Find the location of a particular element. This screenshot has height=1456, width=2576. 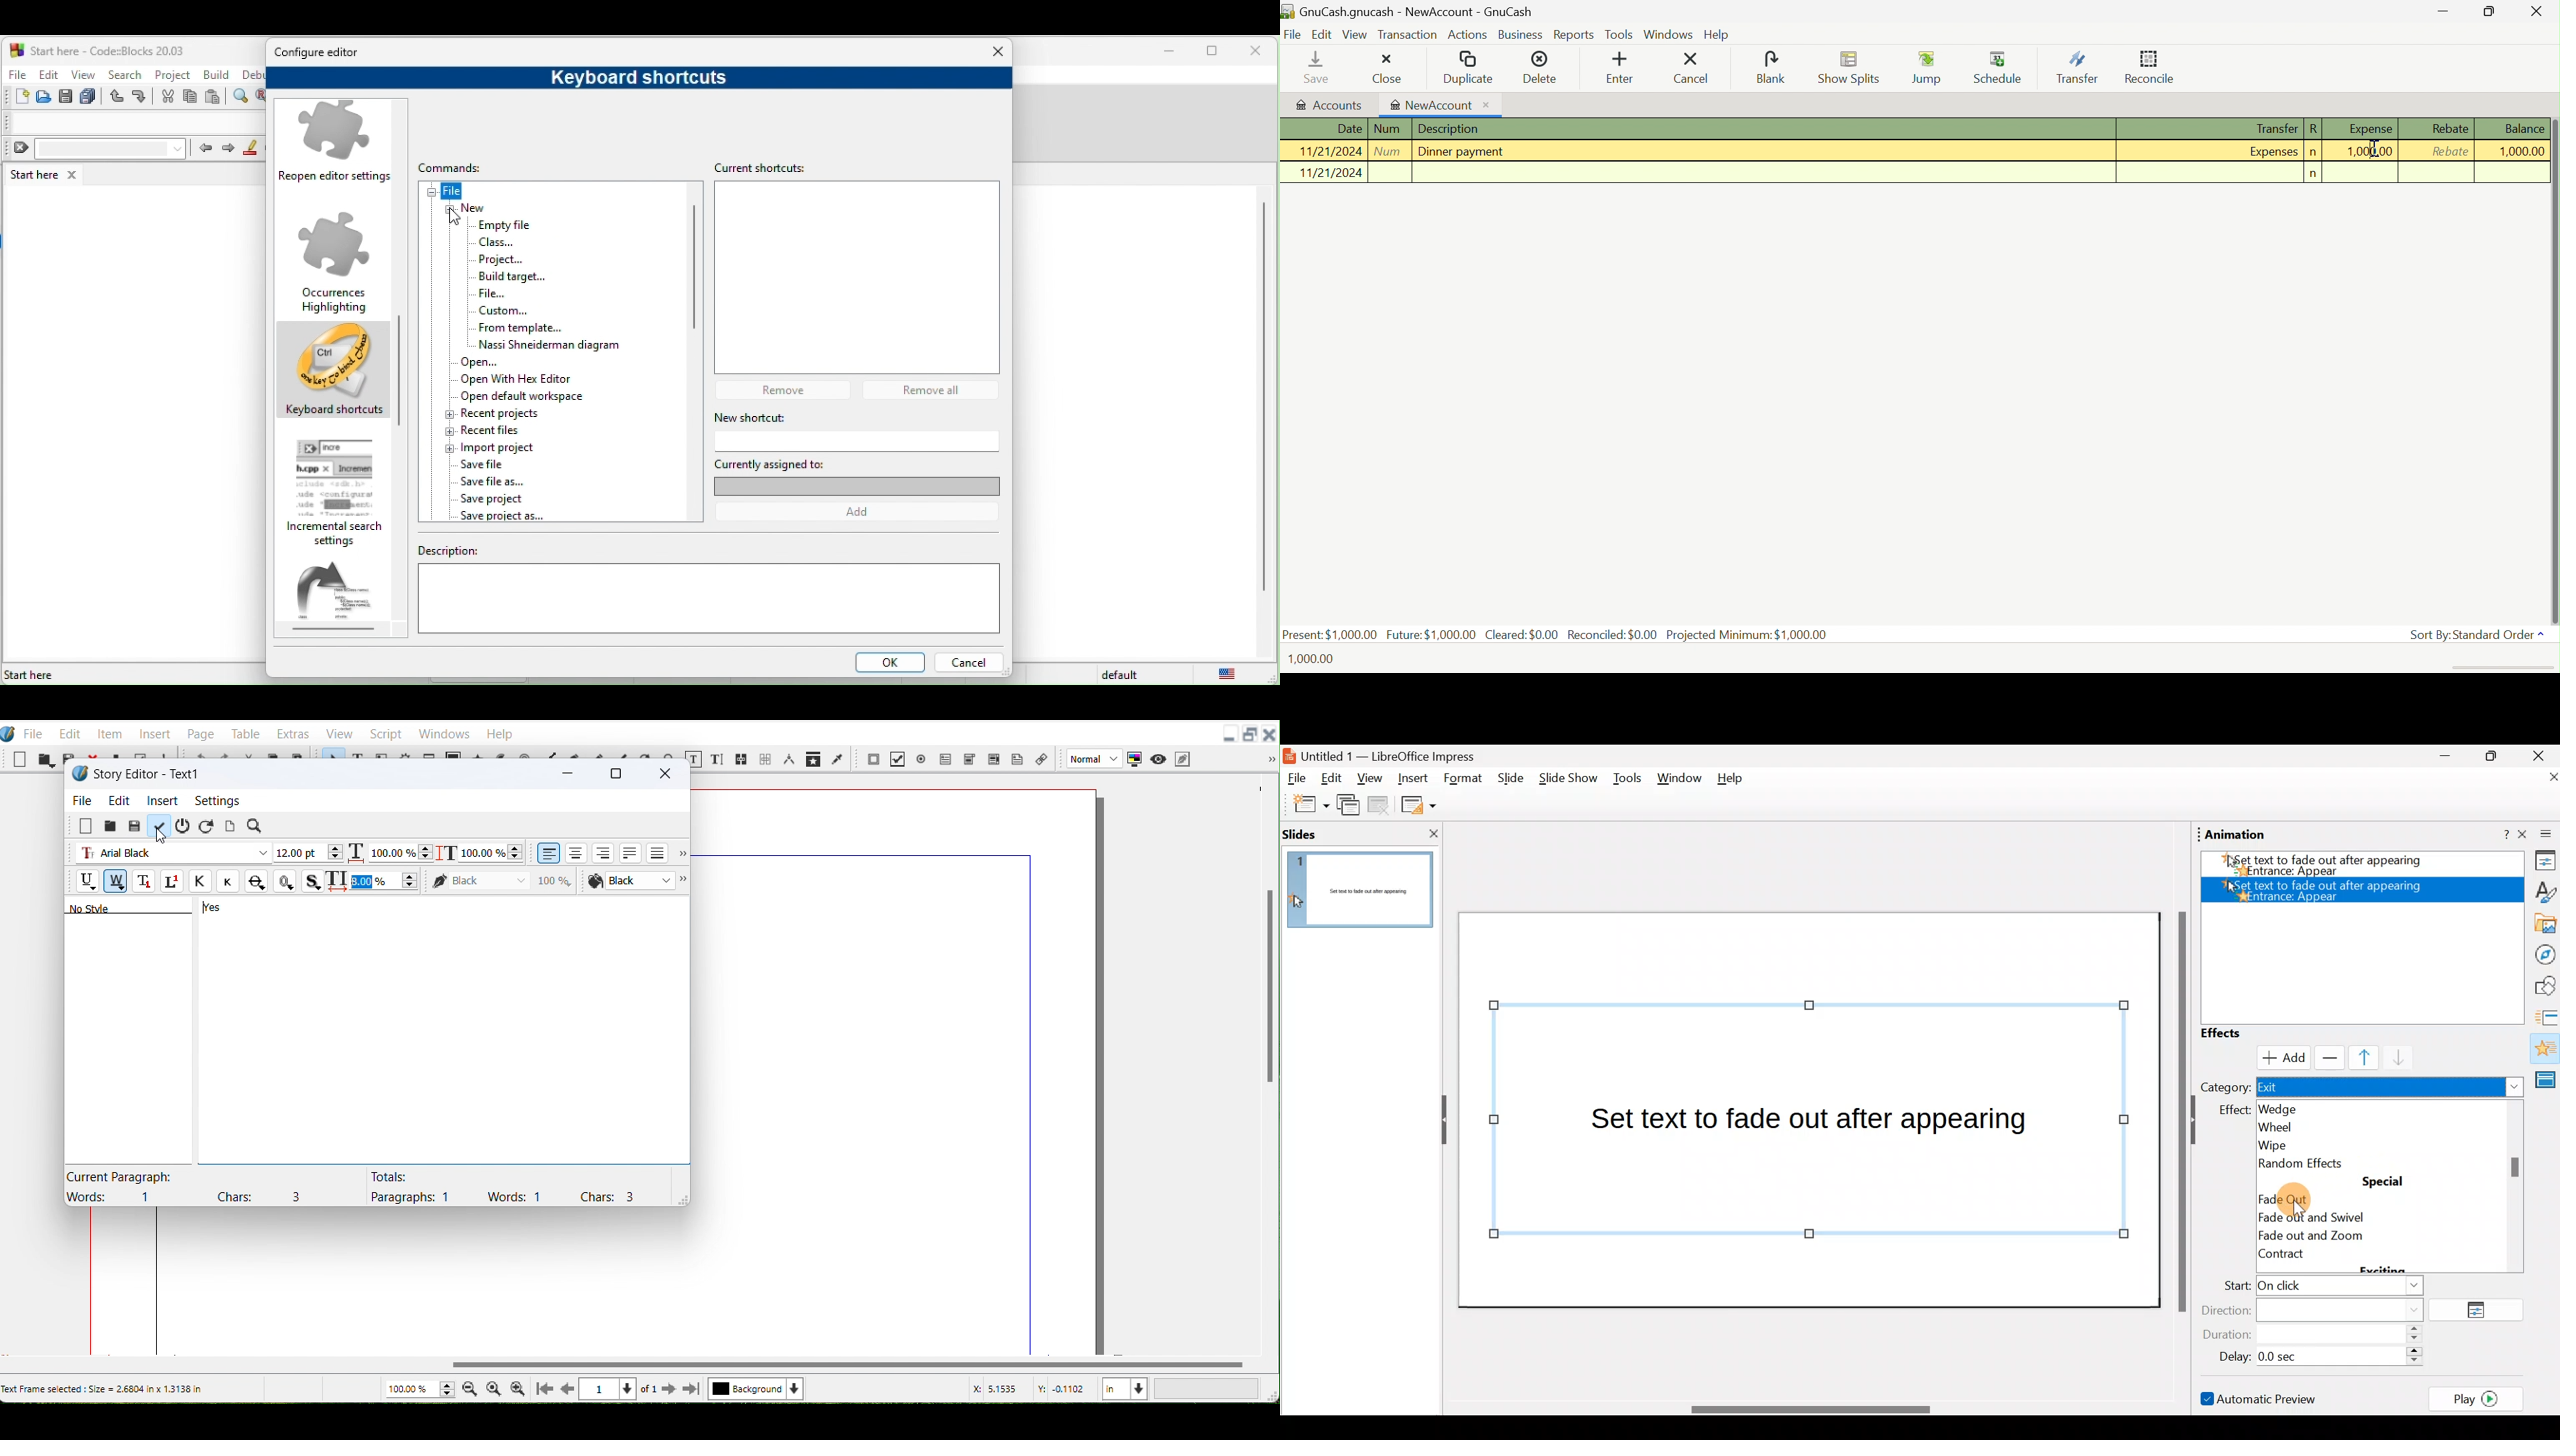

Close slide pane is located at coordinates (1429, 833).